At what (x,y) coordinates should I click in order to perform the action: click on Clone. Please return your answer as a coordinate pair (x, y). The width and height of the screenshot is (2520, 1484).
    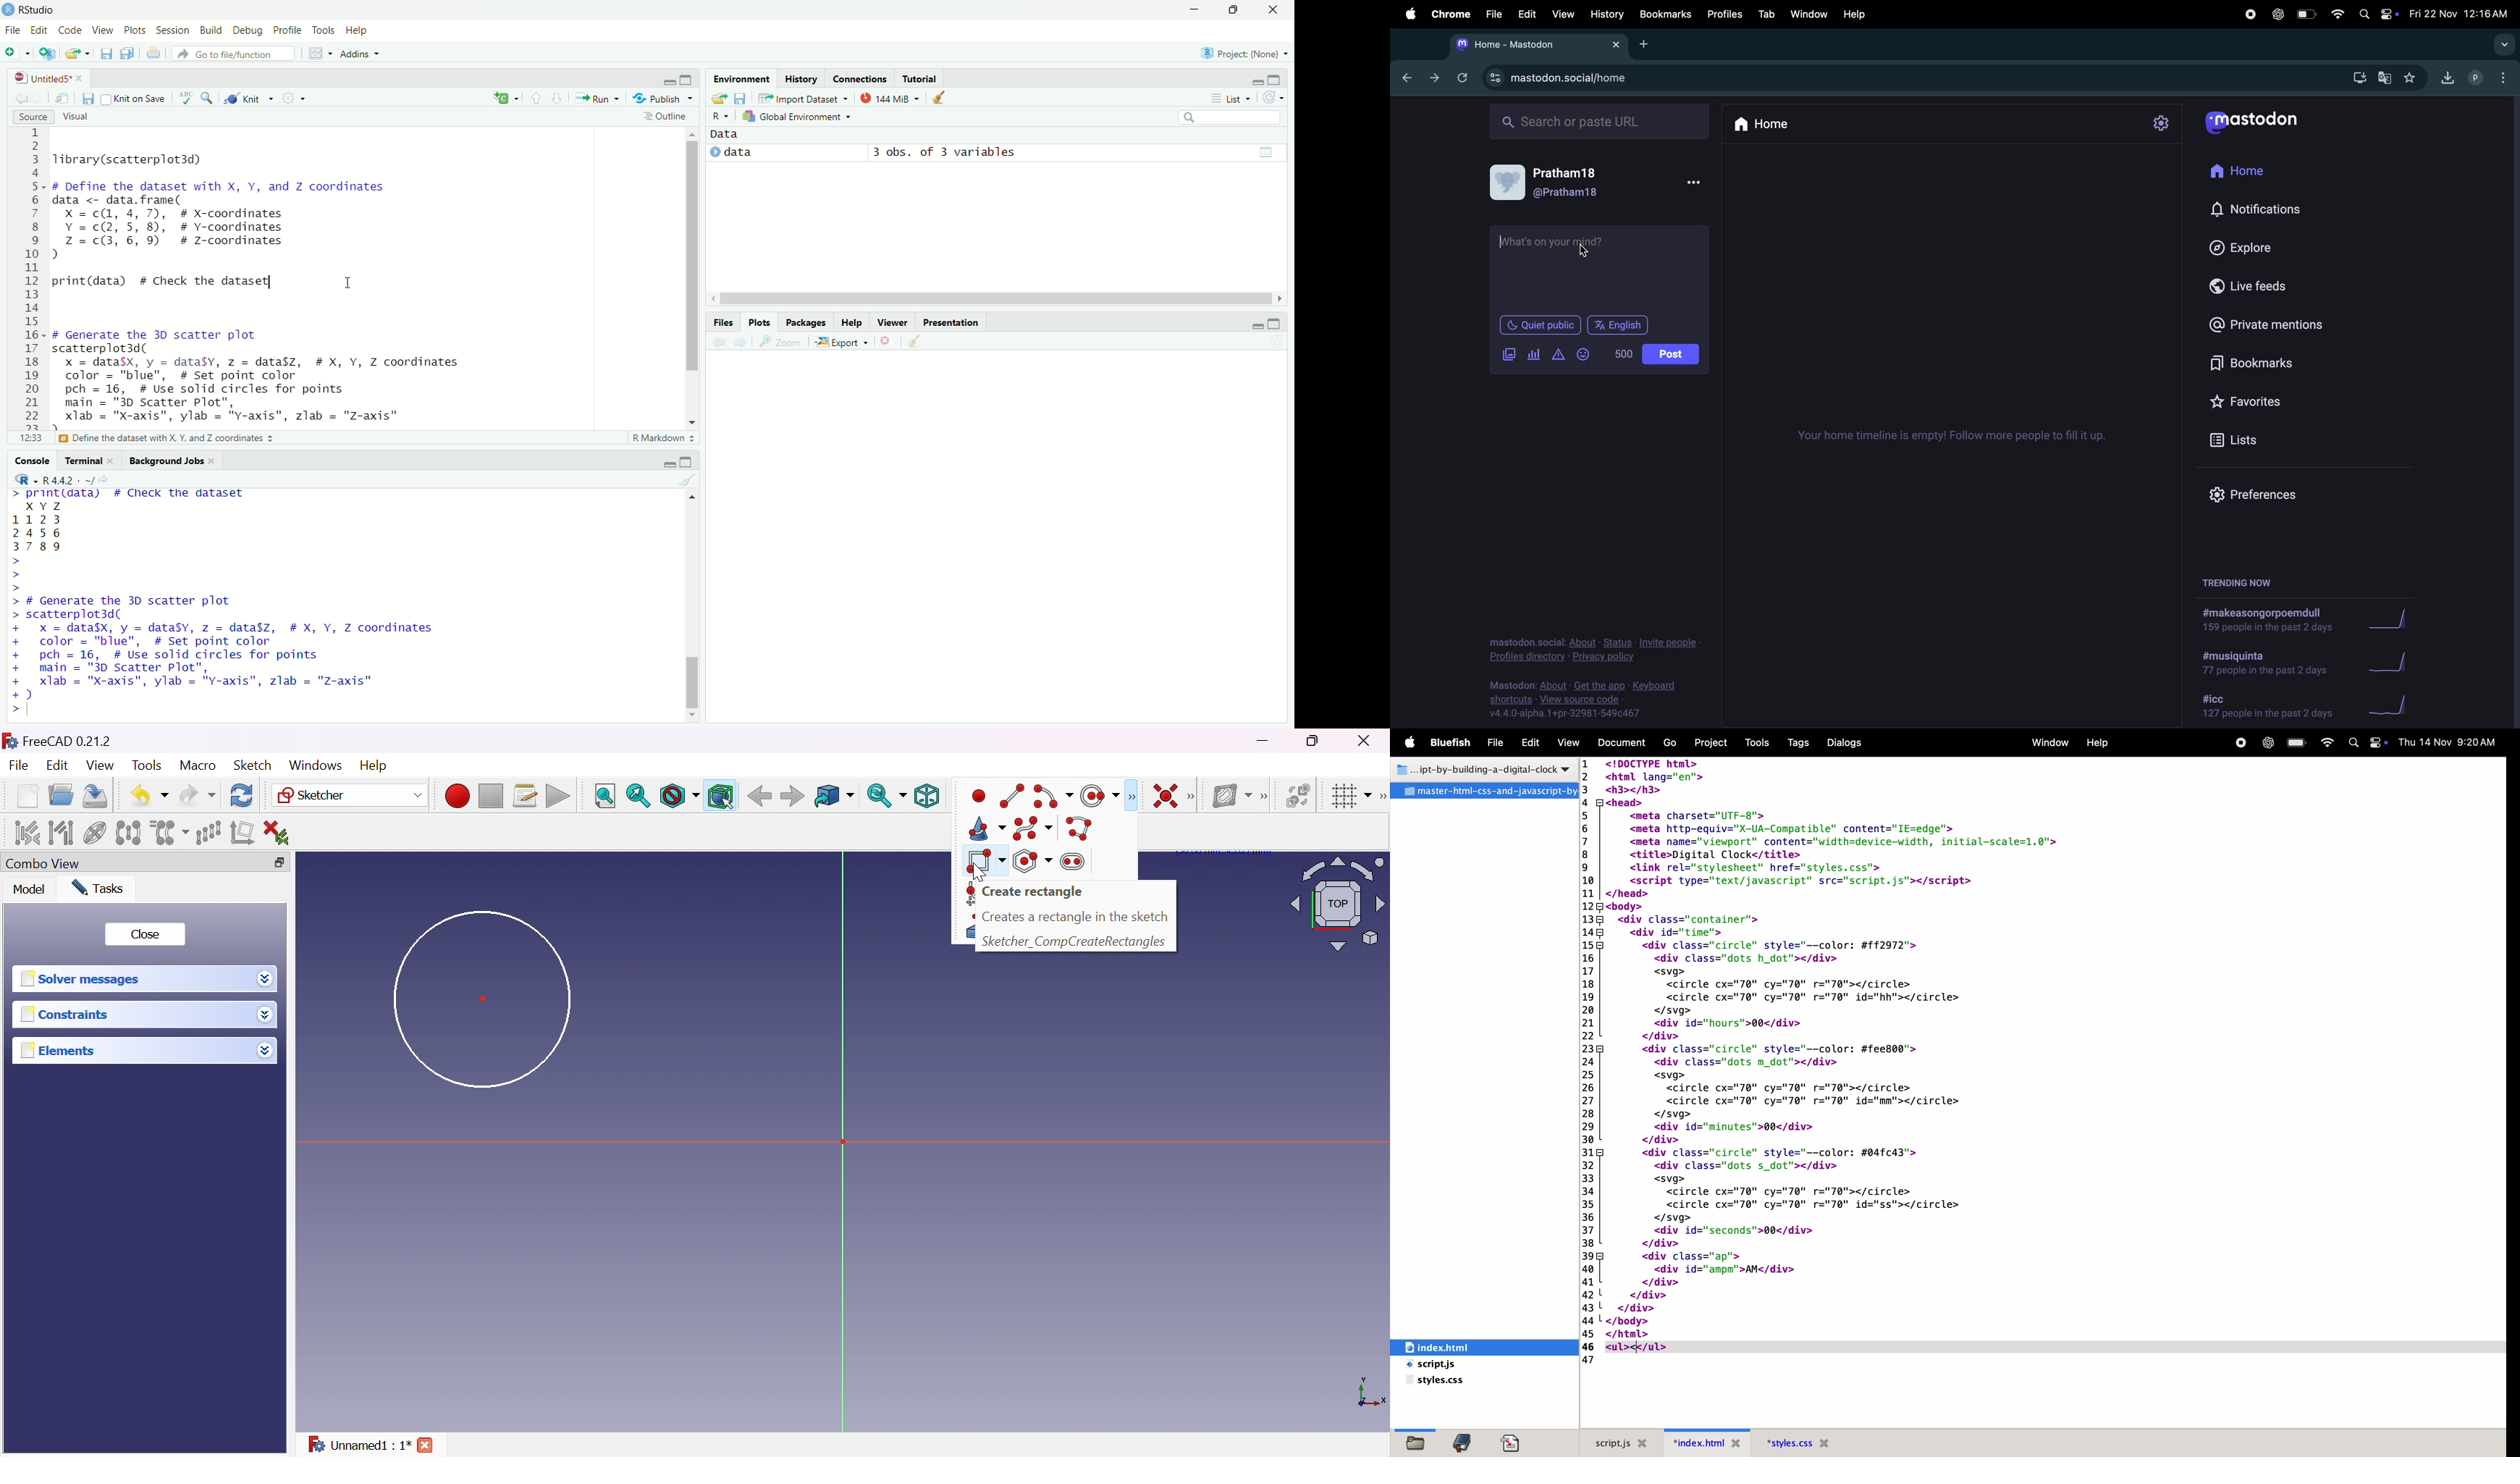
    Looking at the image, I should click on (168, 831).